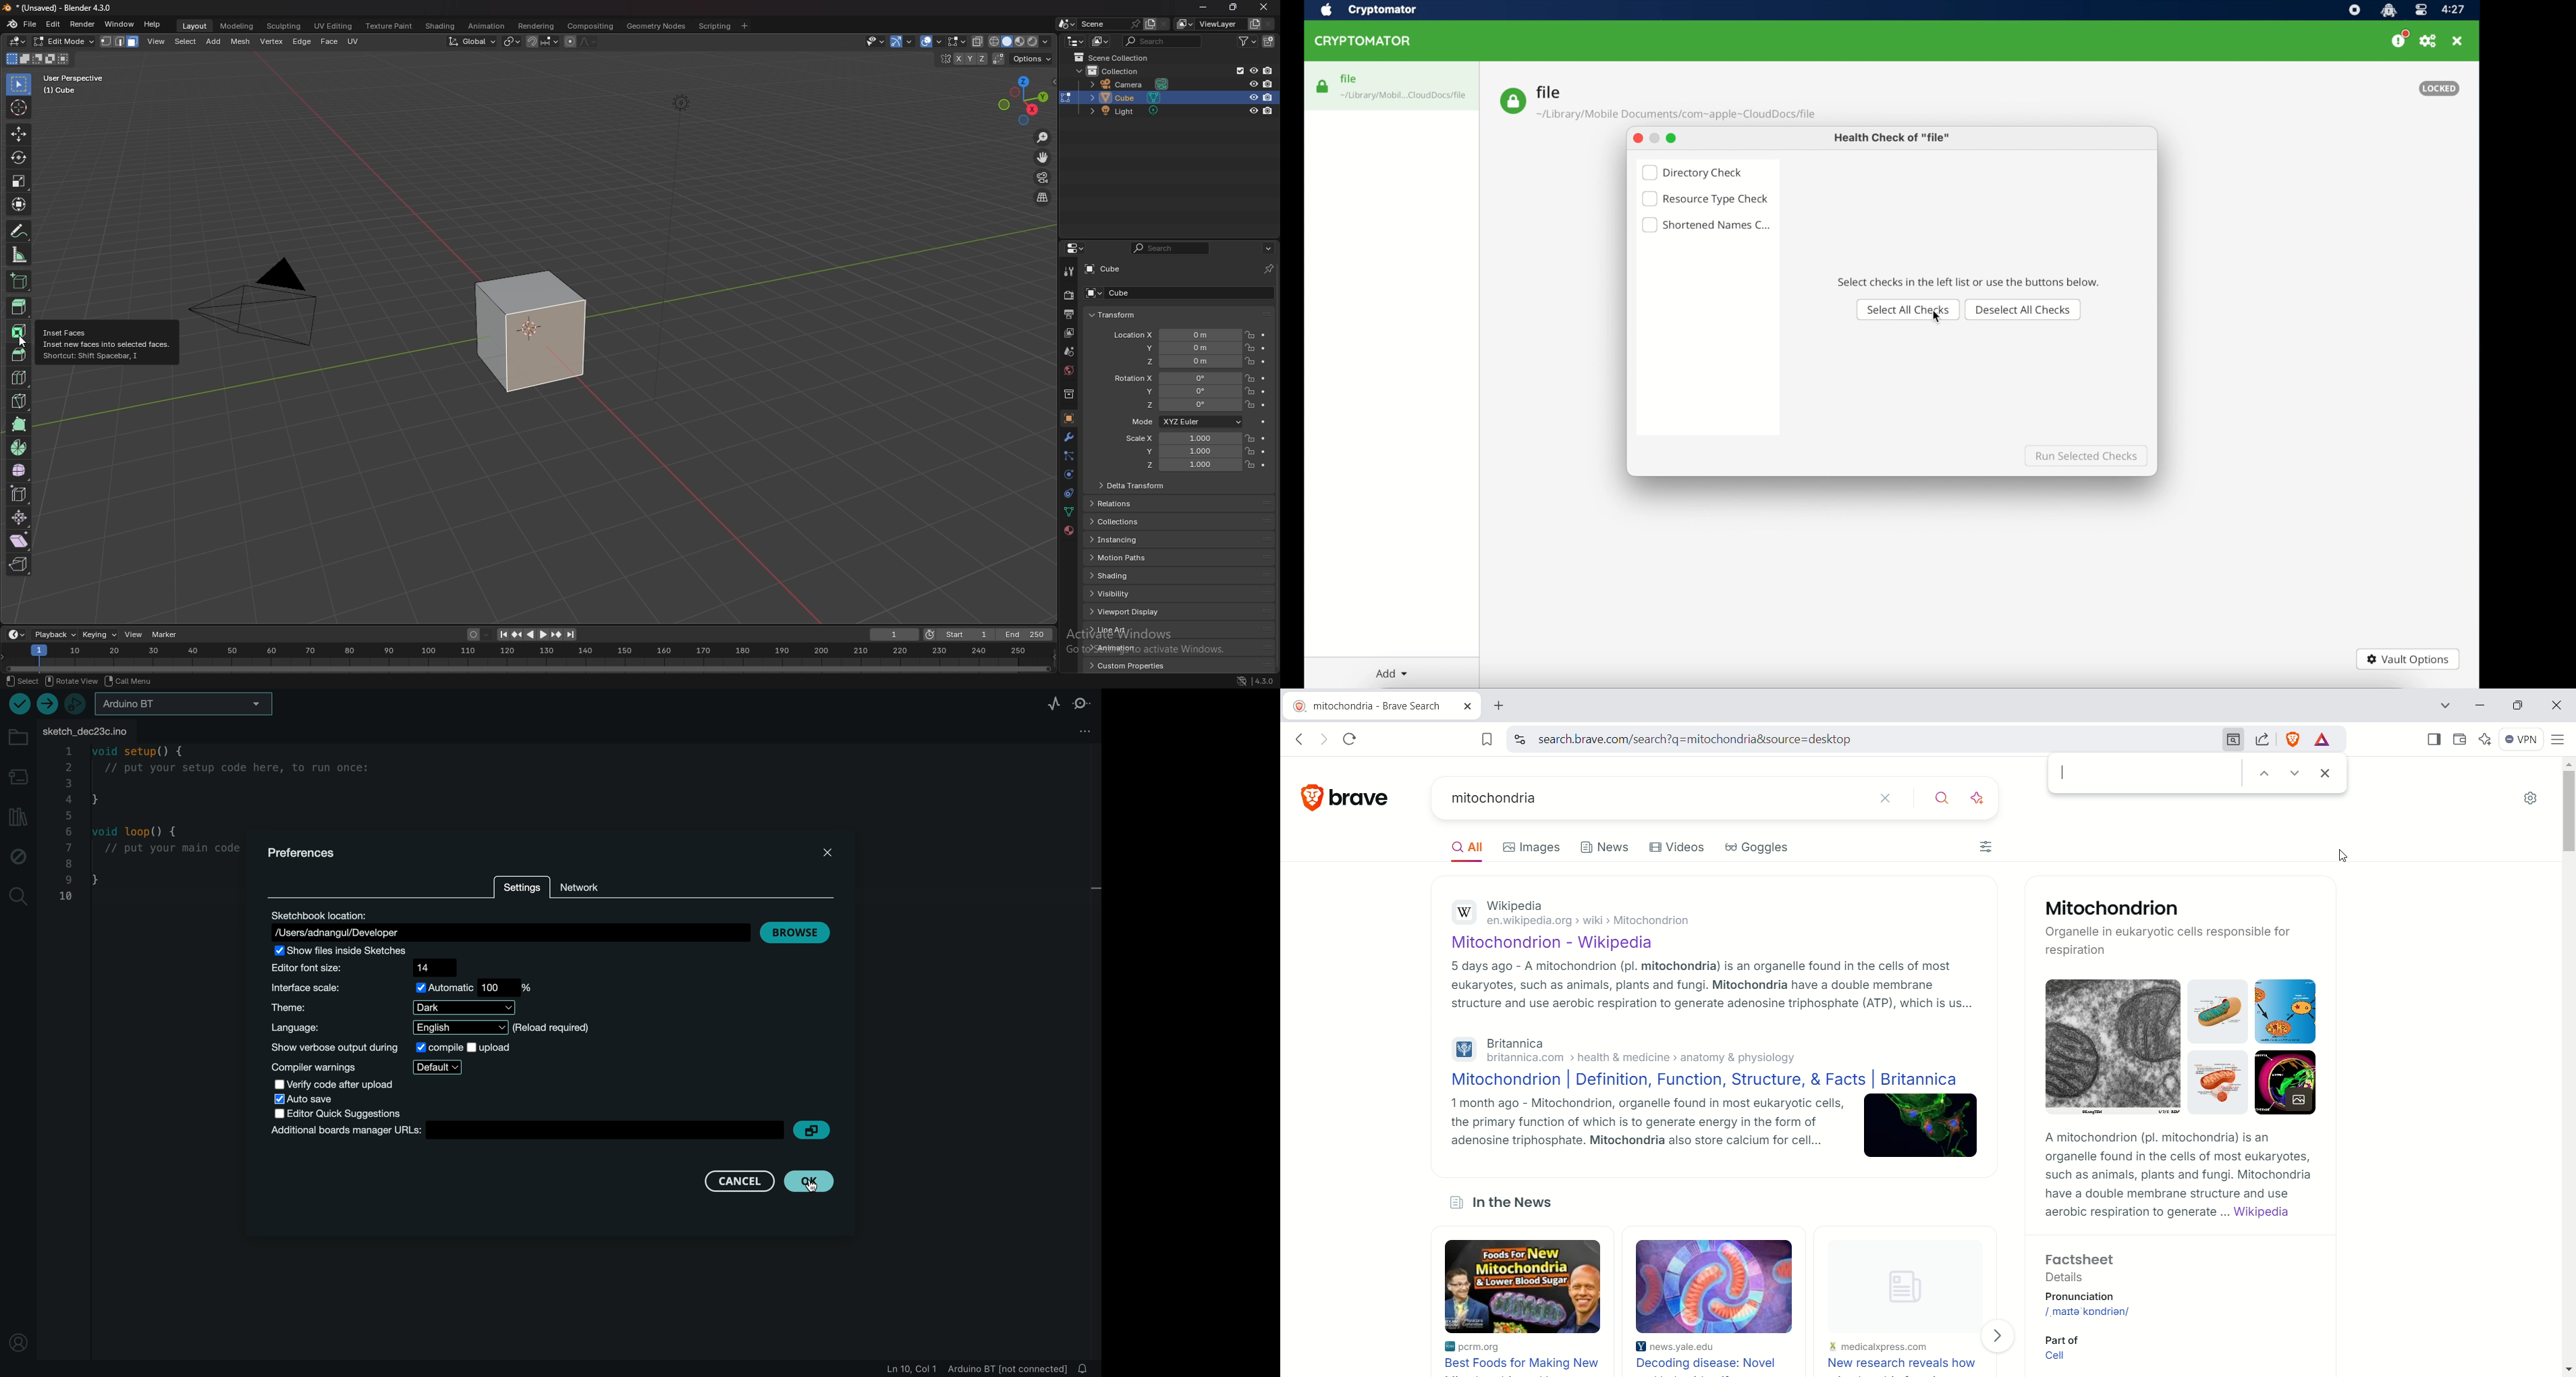 This screenshot has width=2576, height=1400. Describe the element at coordinates (486, 26) in the screenshot. I see `animation` at that location.